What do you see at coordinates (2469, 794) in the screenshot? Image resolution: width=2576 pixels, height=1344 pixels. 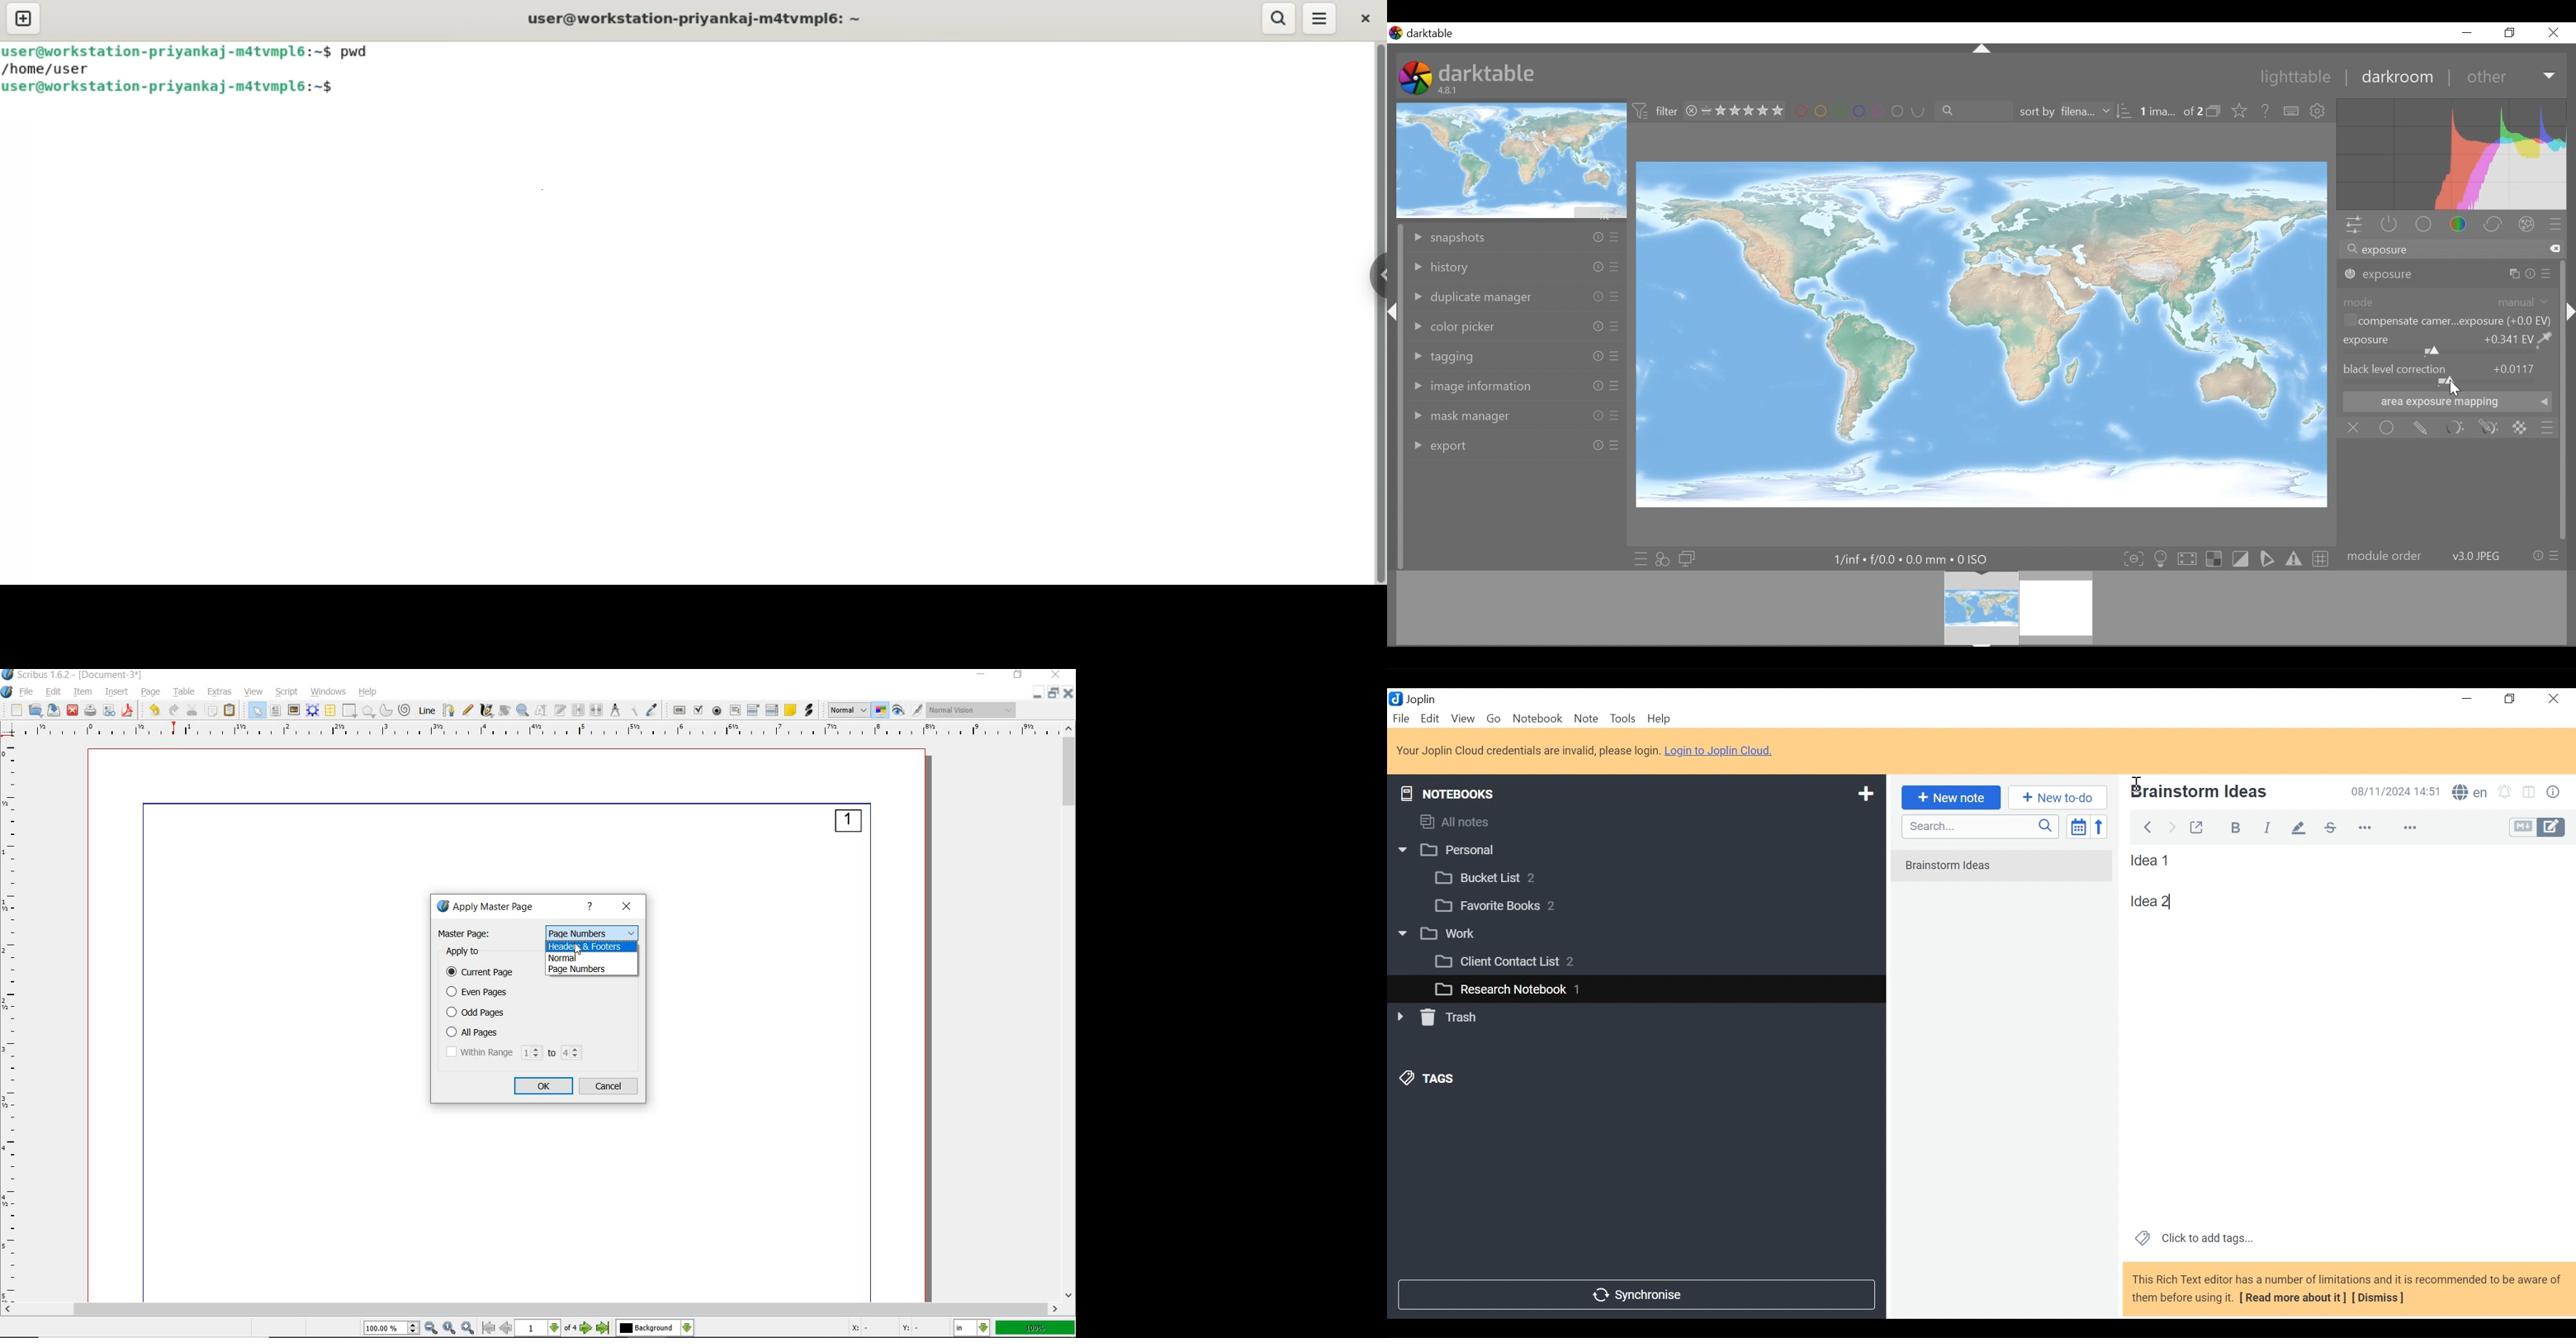 I see `Spell Checker` at bounding box center [2469, 794].